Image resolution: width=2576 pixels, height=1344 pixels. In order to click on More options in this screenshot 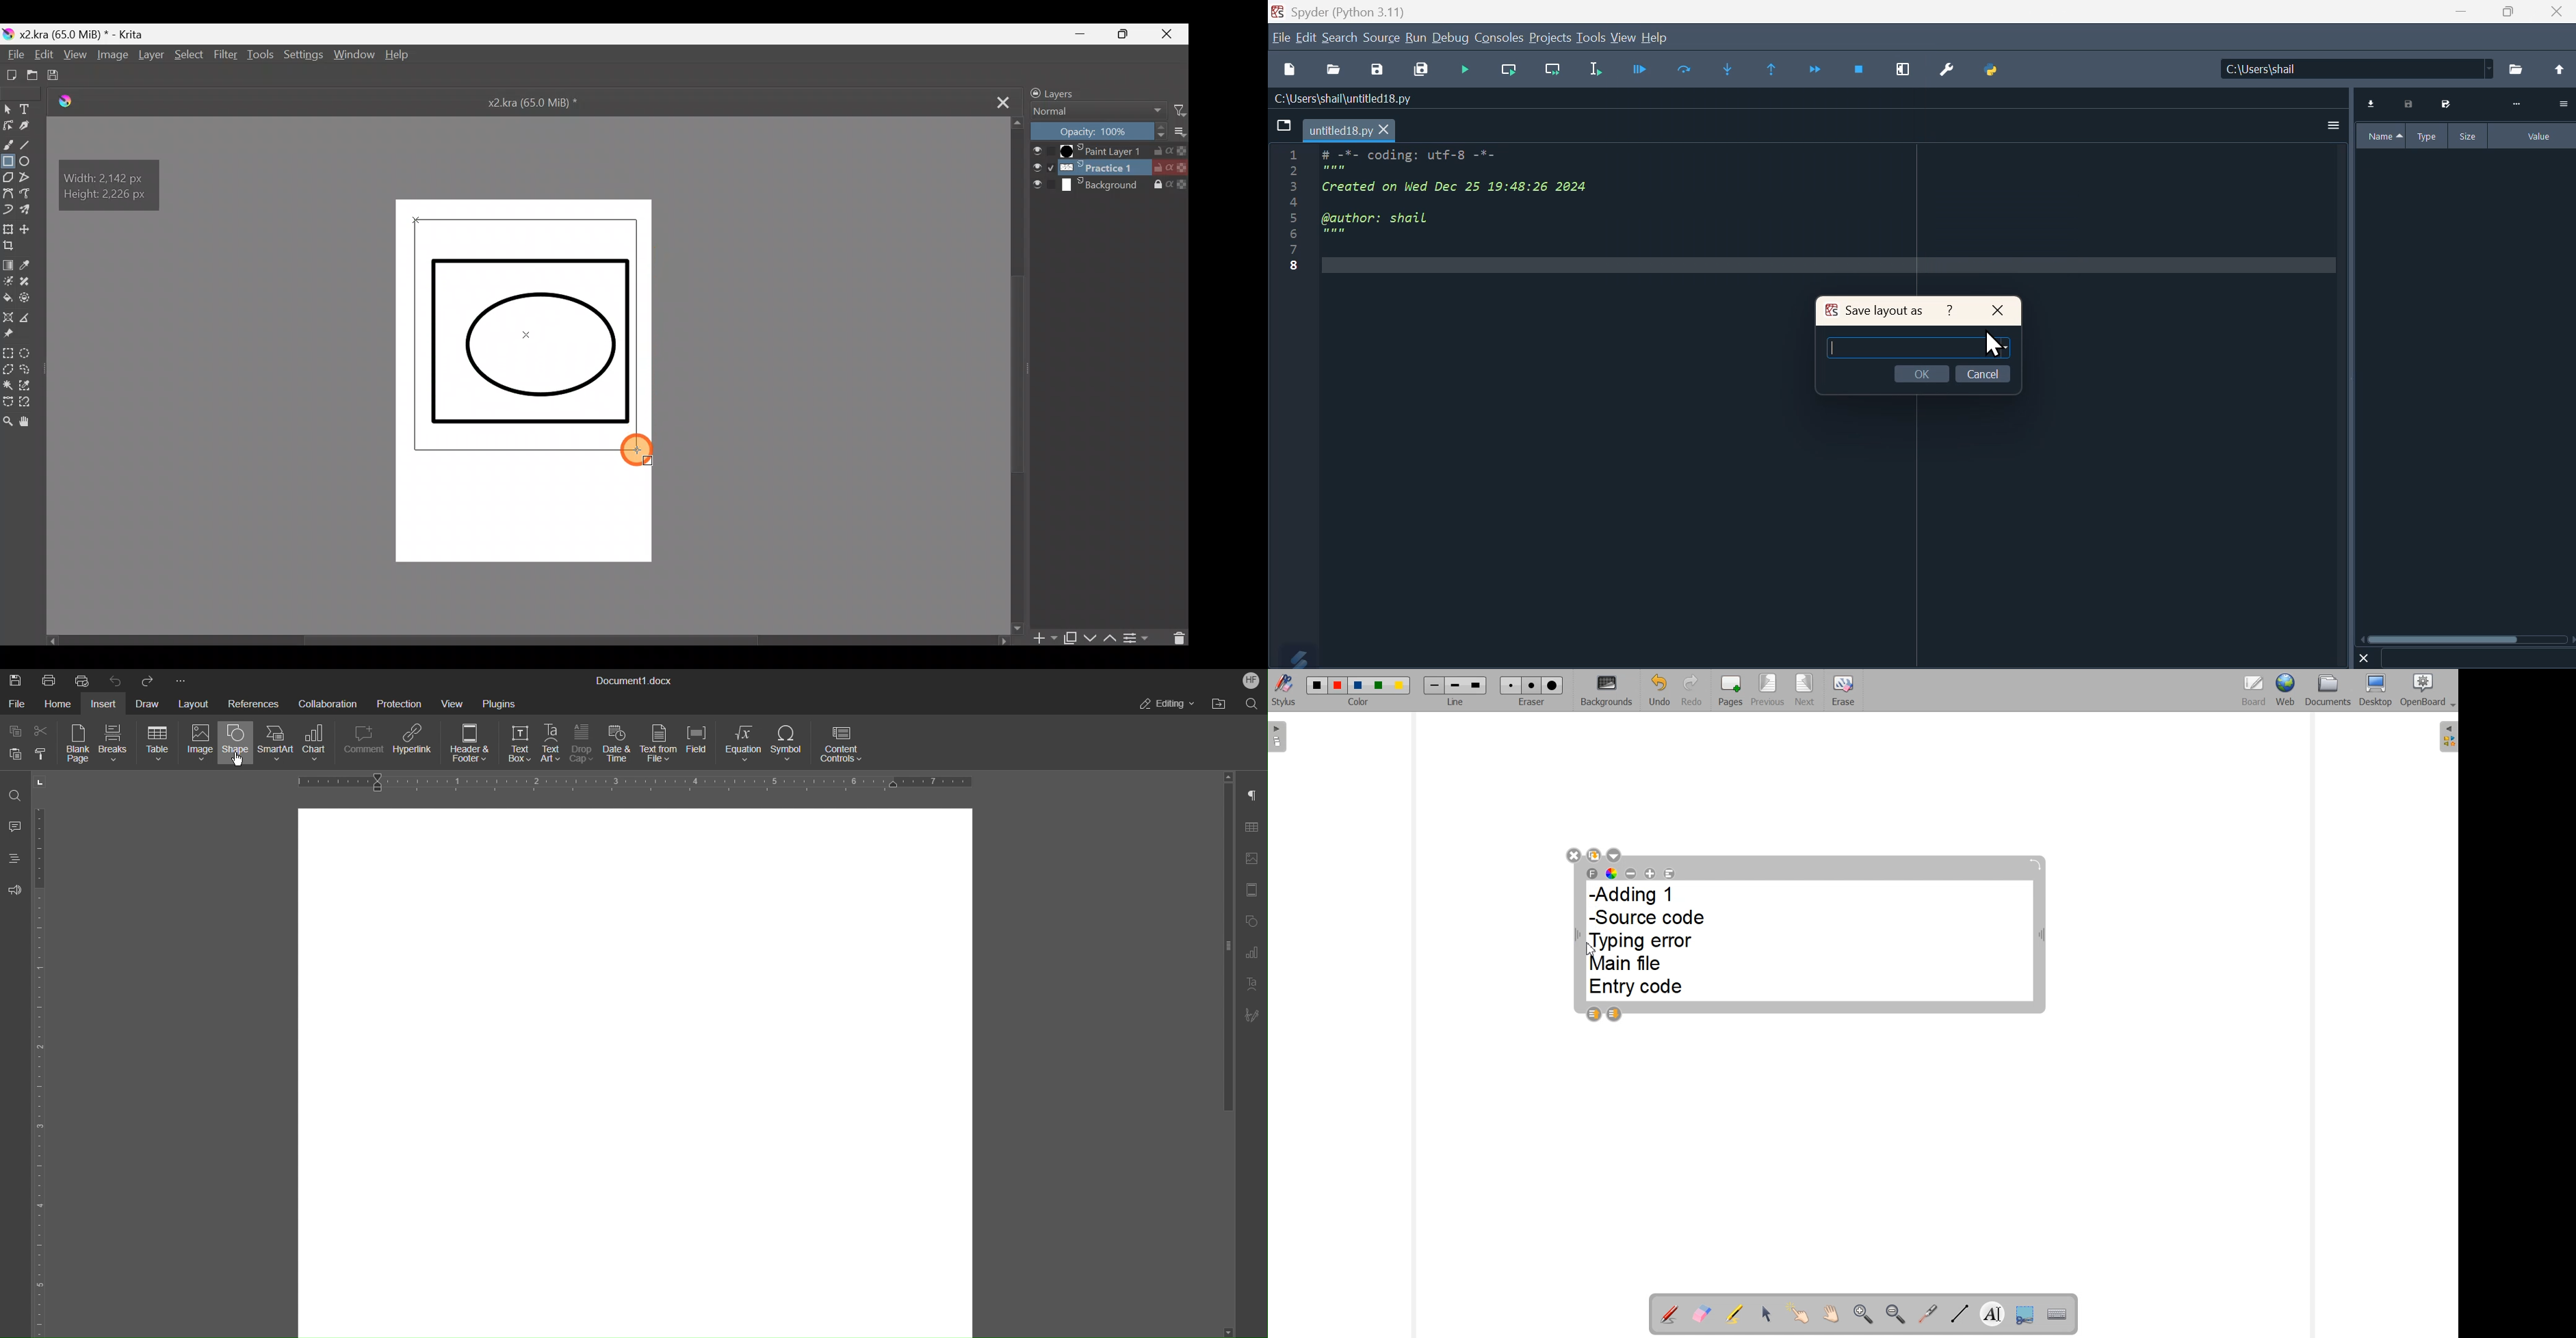, I will do `click(2334, 124)`.